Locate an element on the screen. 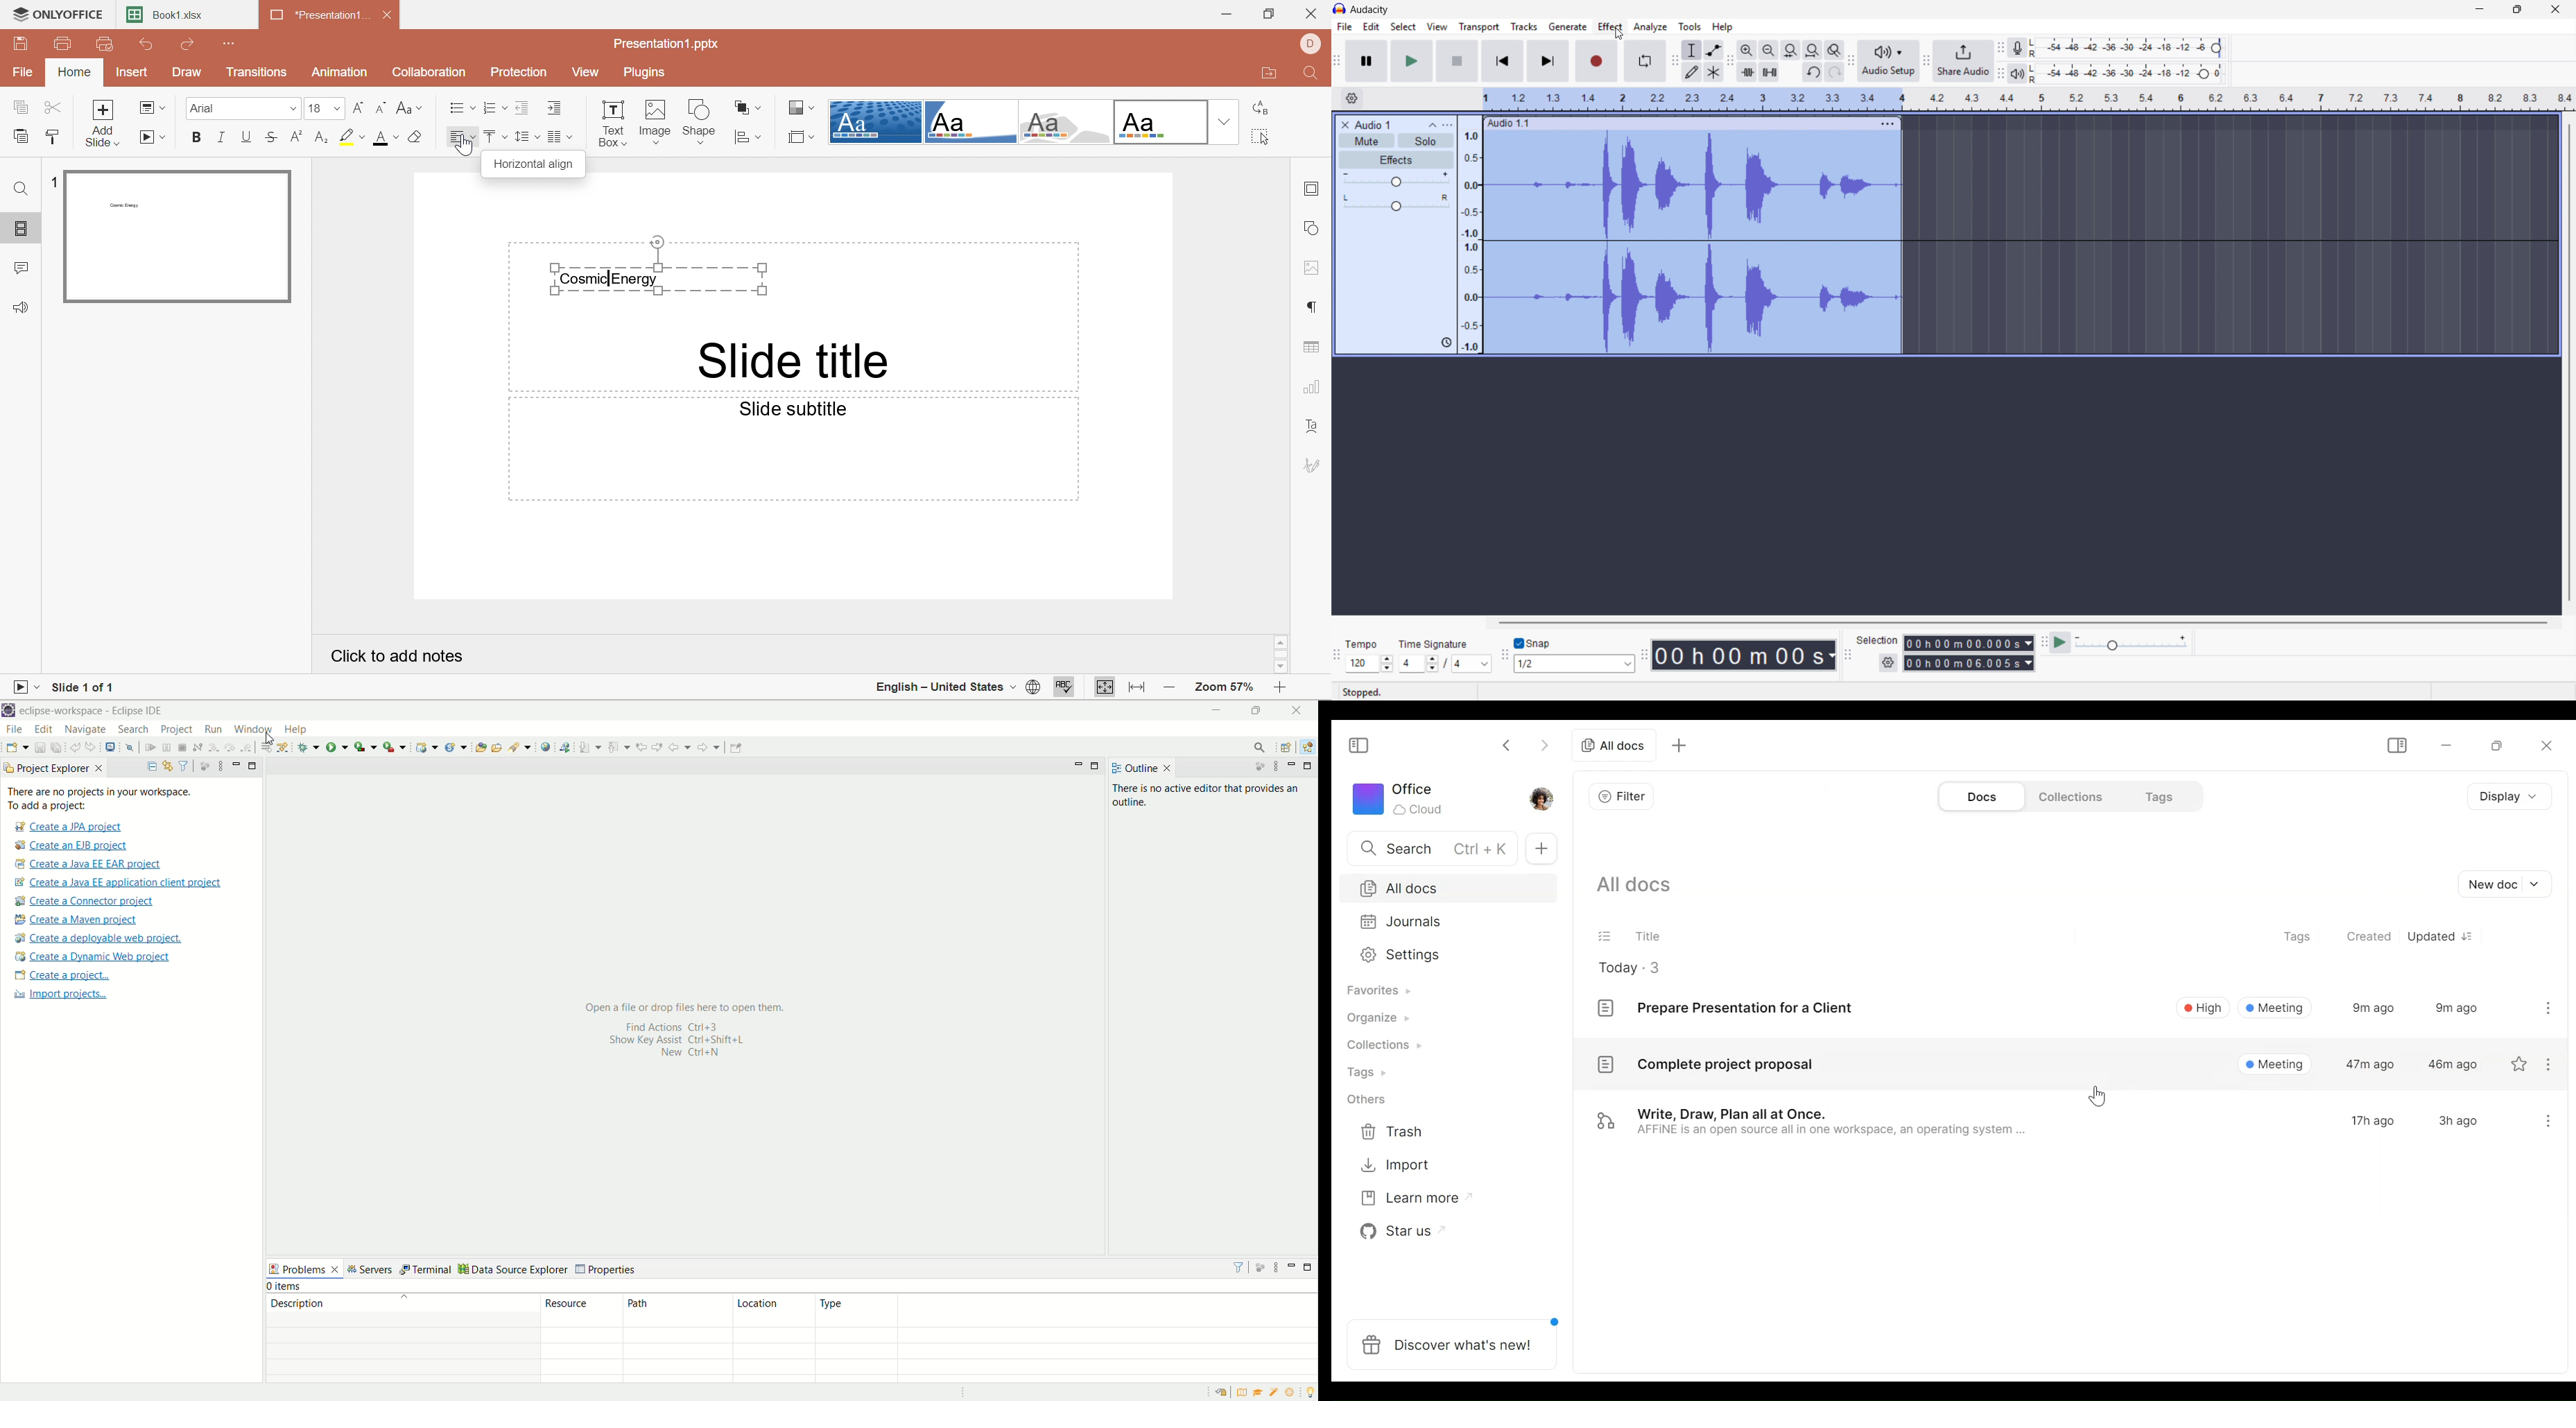  open a terminal is located at coordinates (110, 747).